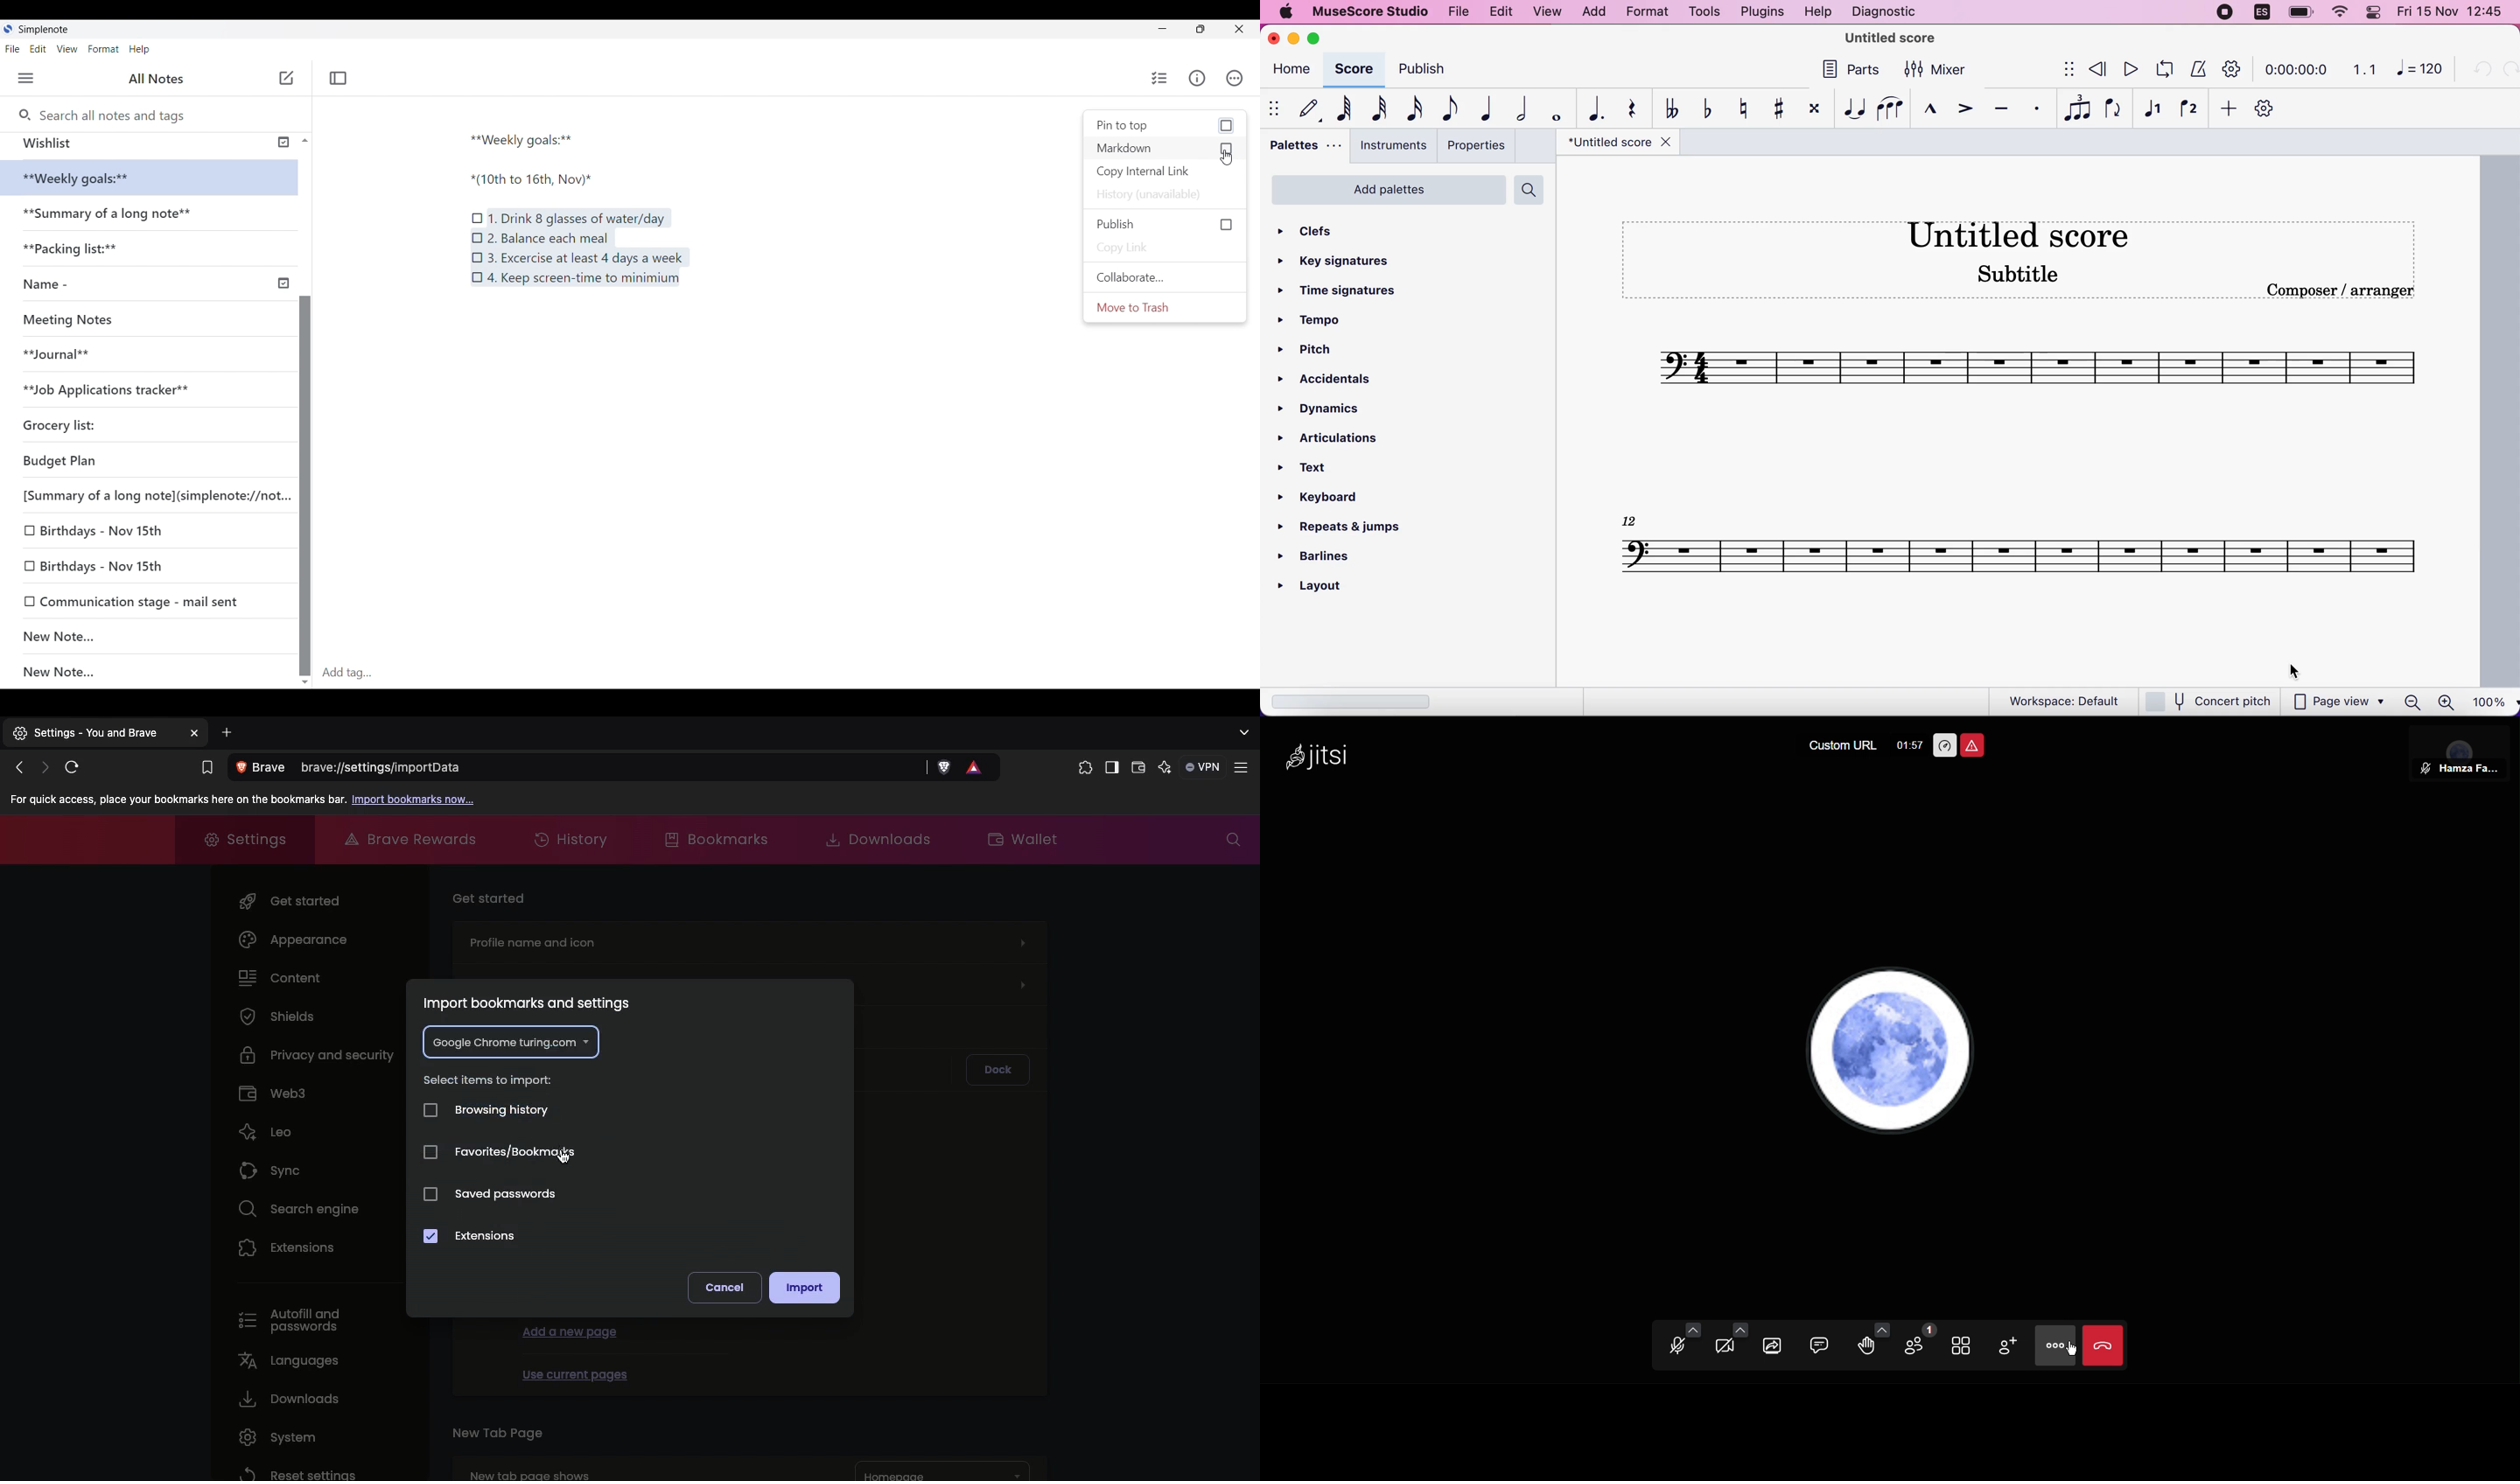  I want to click on untitled new score, so click(2021, 424).